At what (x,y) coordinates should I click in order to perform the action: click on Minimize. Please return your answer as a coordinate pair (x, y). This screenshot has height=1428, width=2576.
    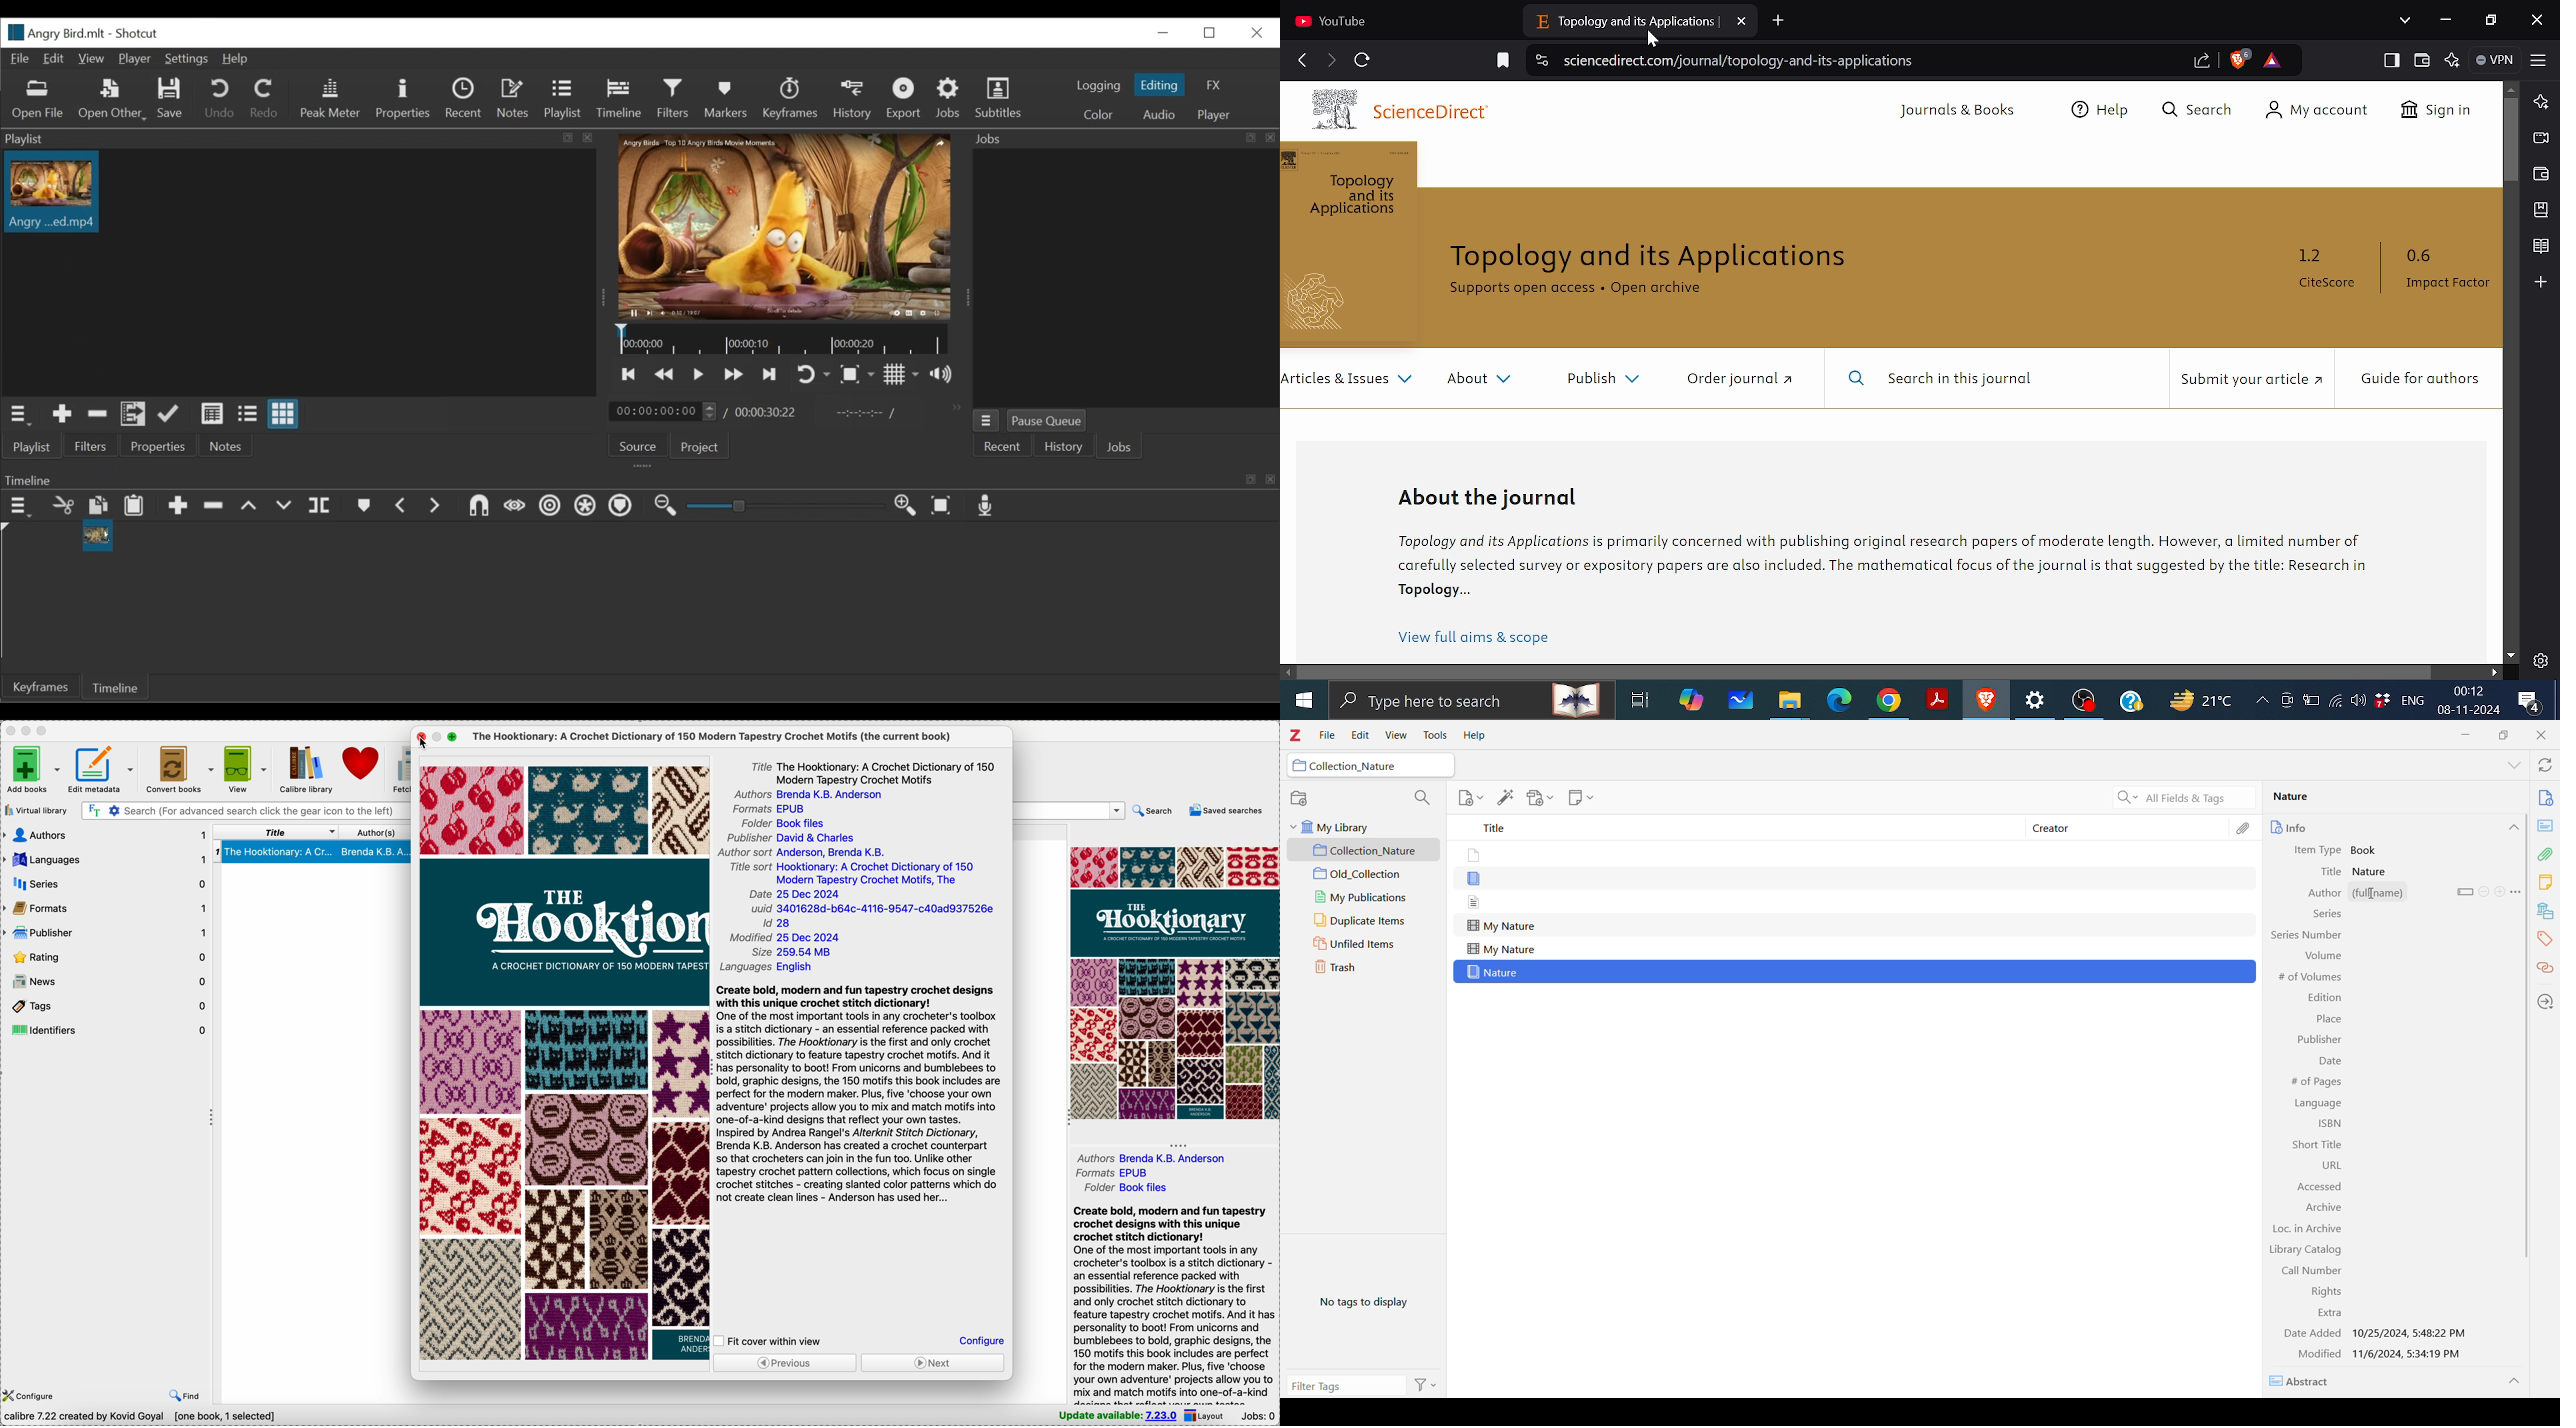
    Looking at the image, I should click on (2463, 734).